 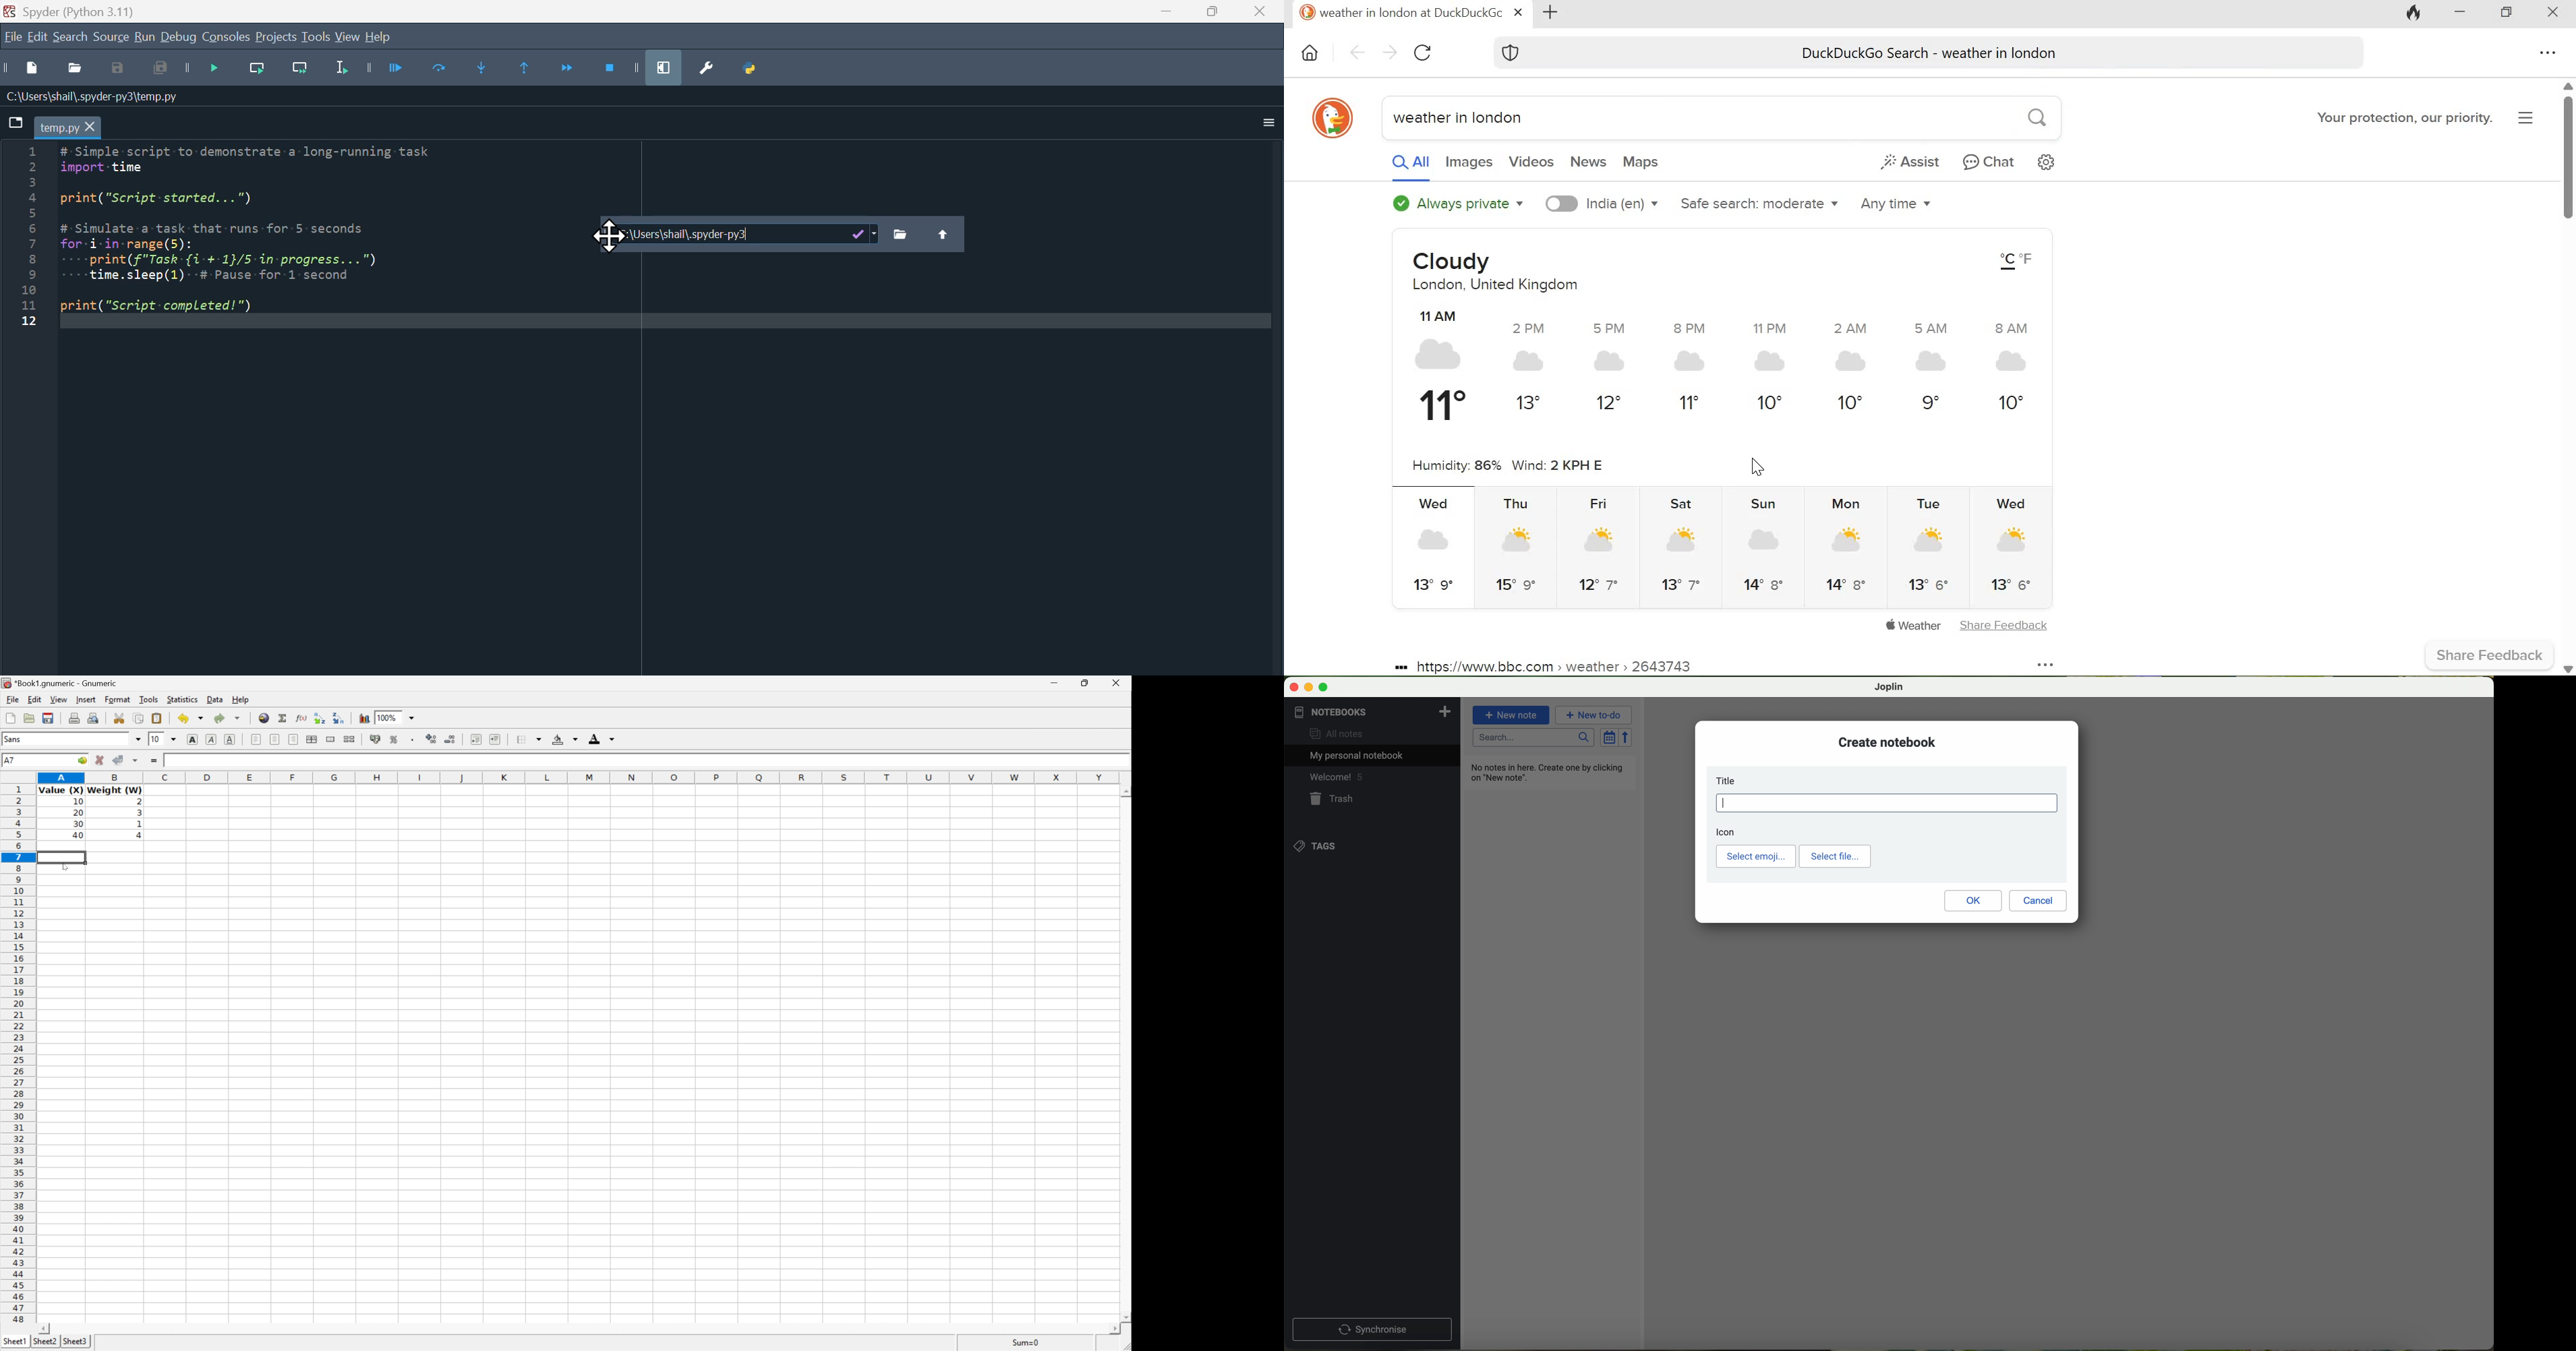 What do you see at coordinates (1609, 737) in the screenshot?
I see `` at bounding box center [1609, 737].